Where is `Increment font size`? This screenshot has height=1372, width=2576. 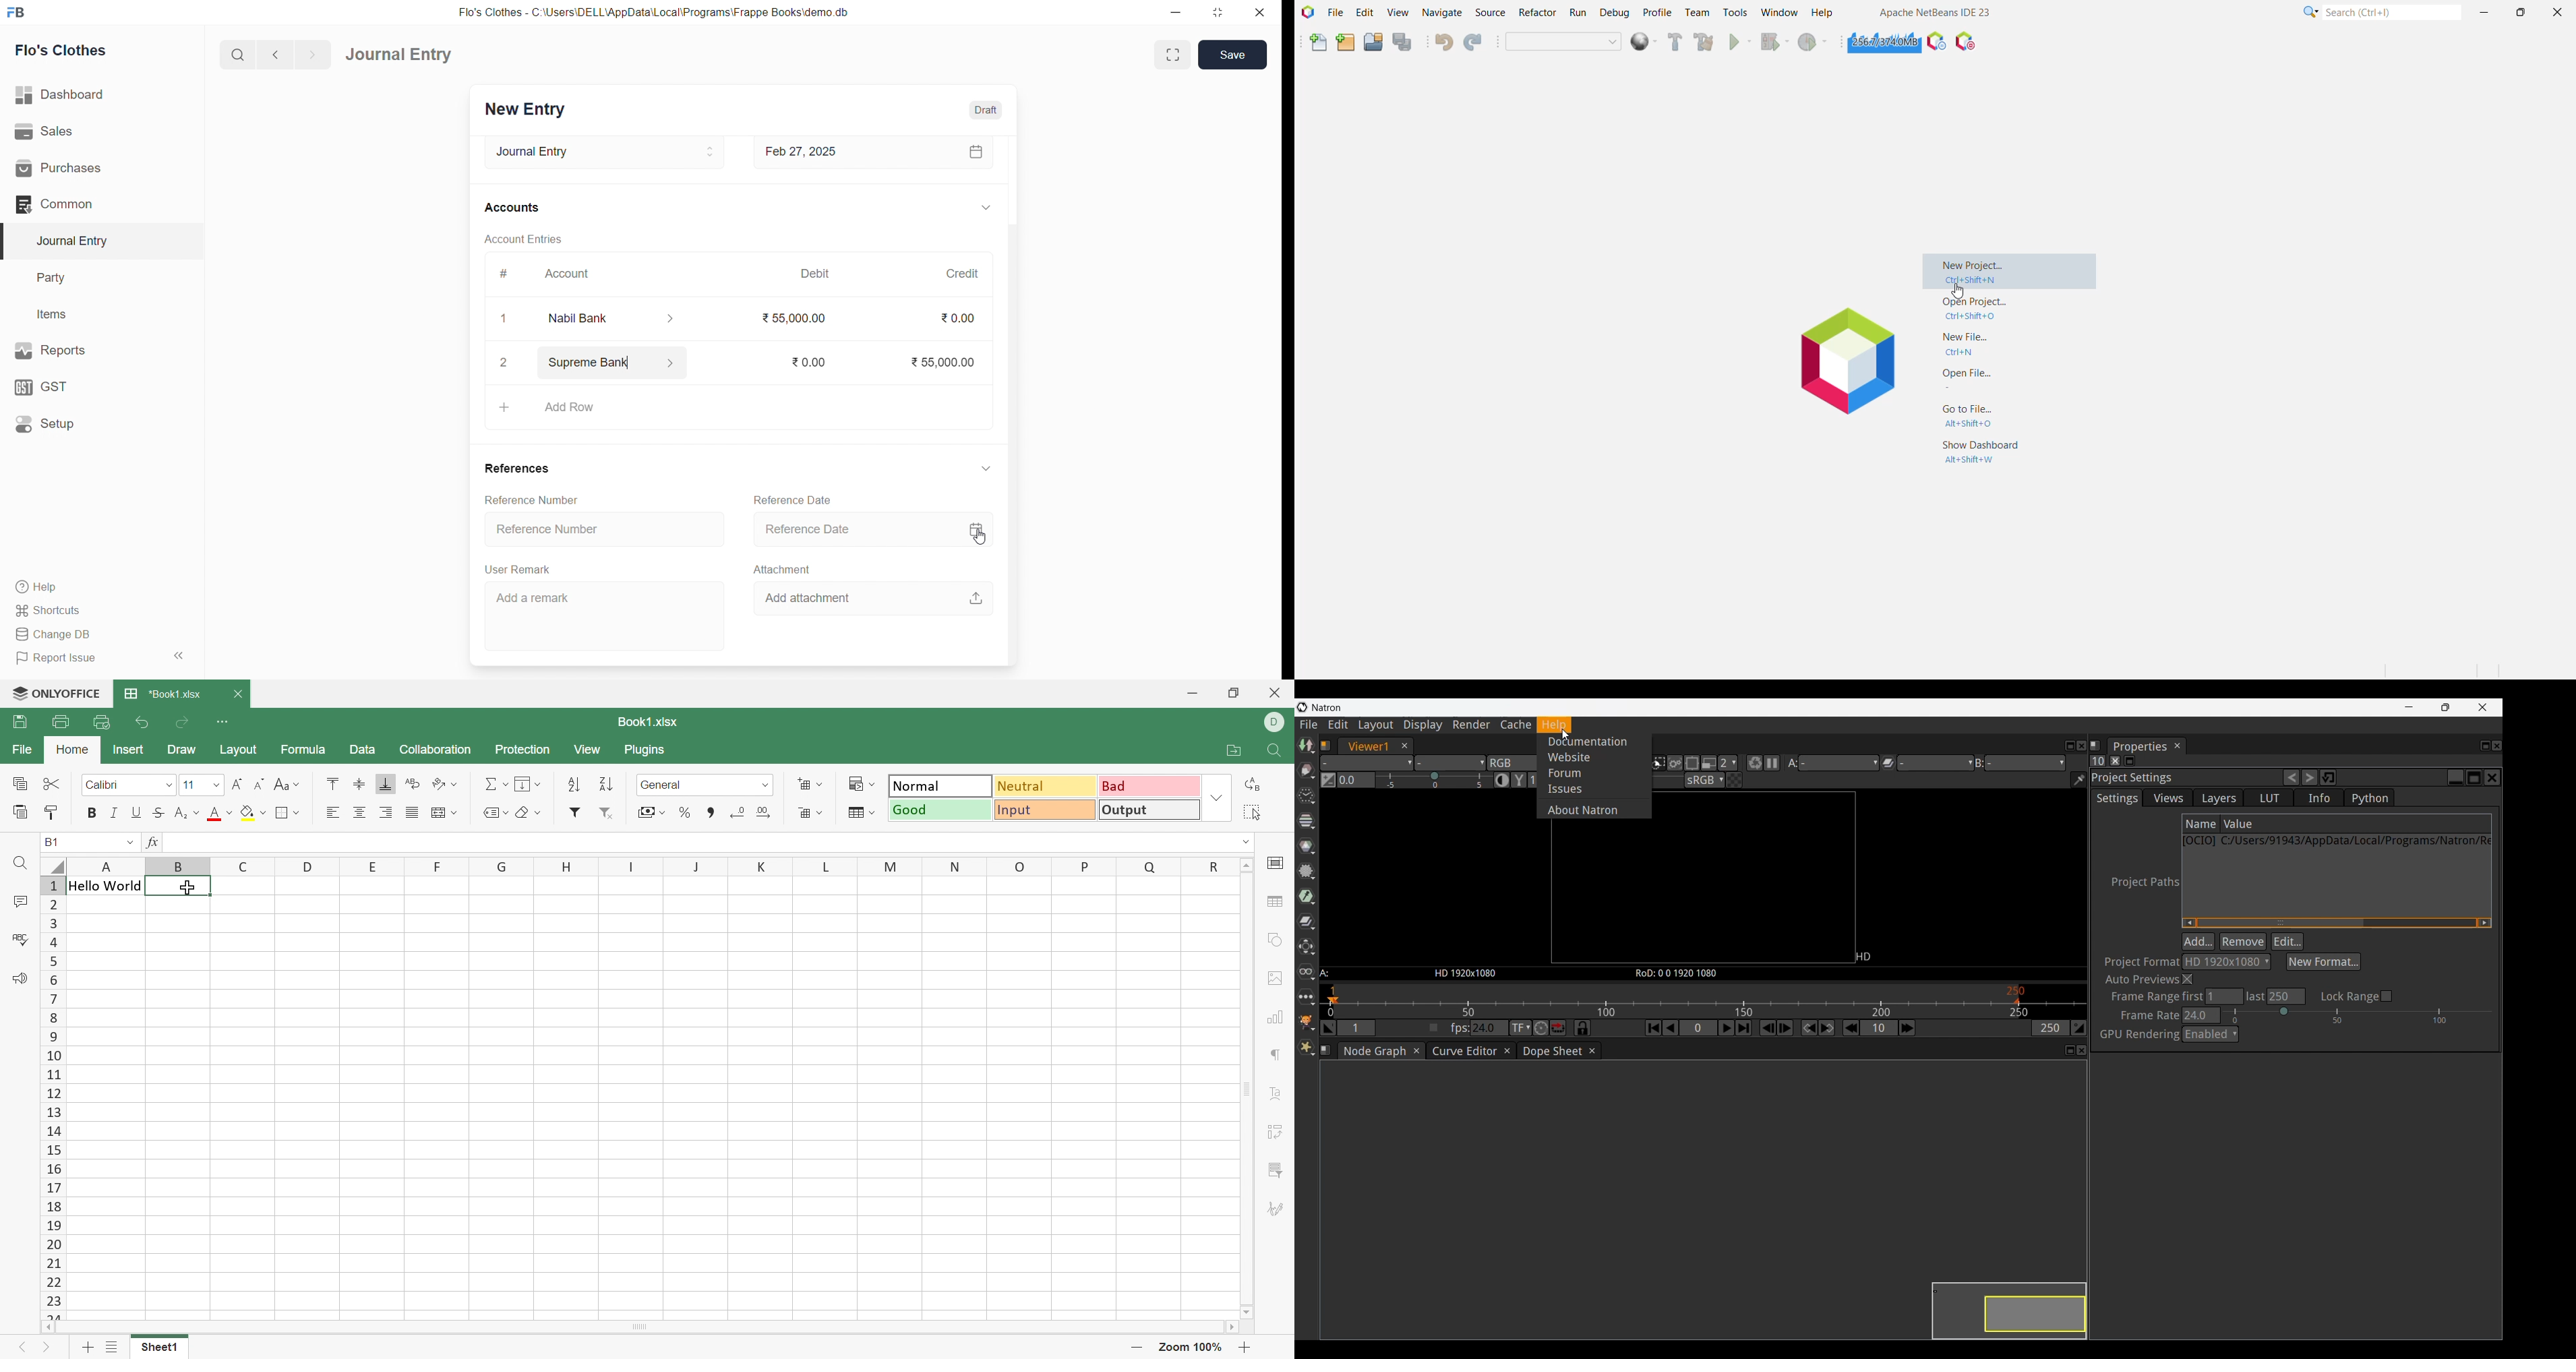
Increment font size is located at coordinates (237, 786).